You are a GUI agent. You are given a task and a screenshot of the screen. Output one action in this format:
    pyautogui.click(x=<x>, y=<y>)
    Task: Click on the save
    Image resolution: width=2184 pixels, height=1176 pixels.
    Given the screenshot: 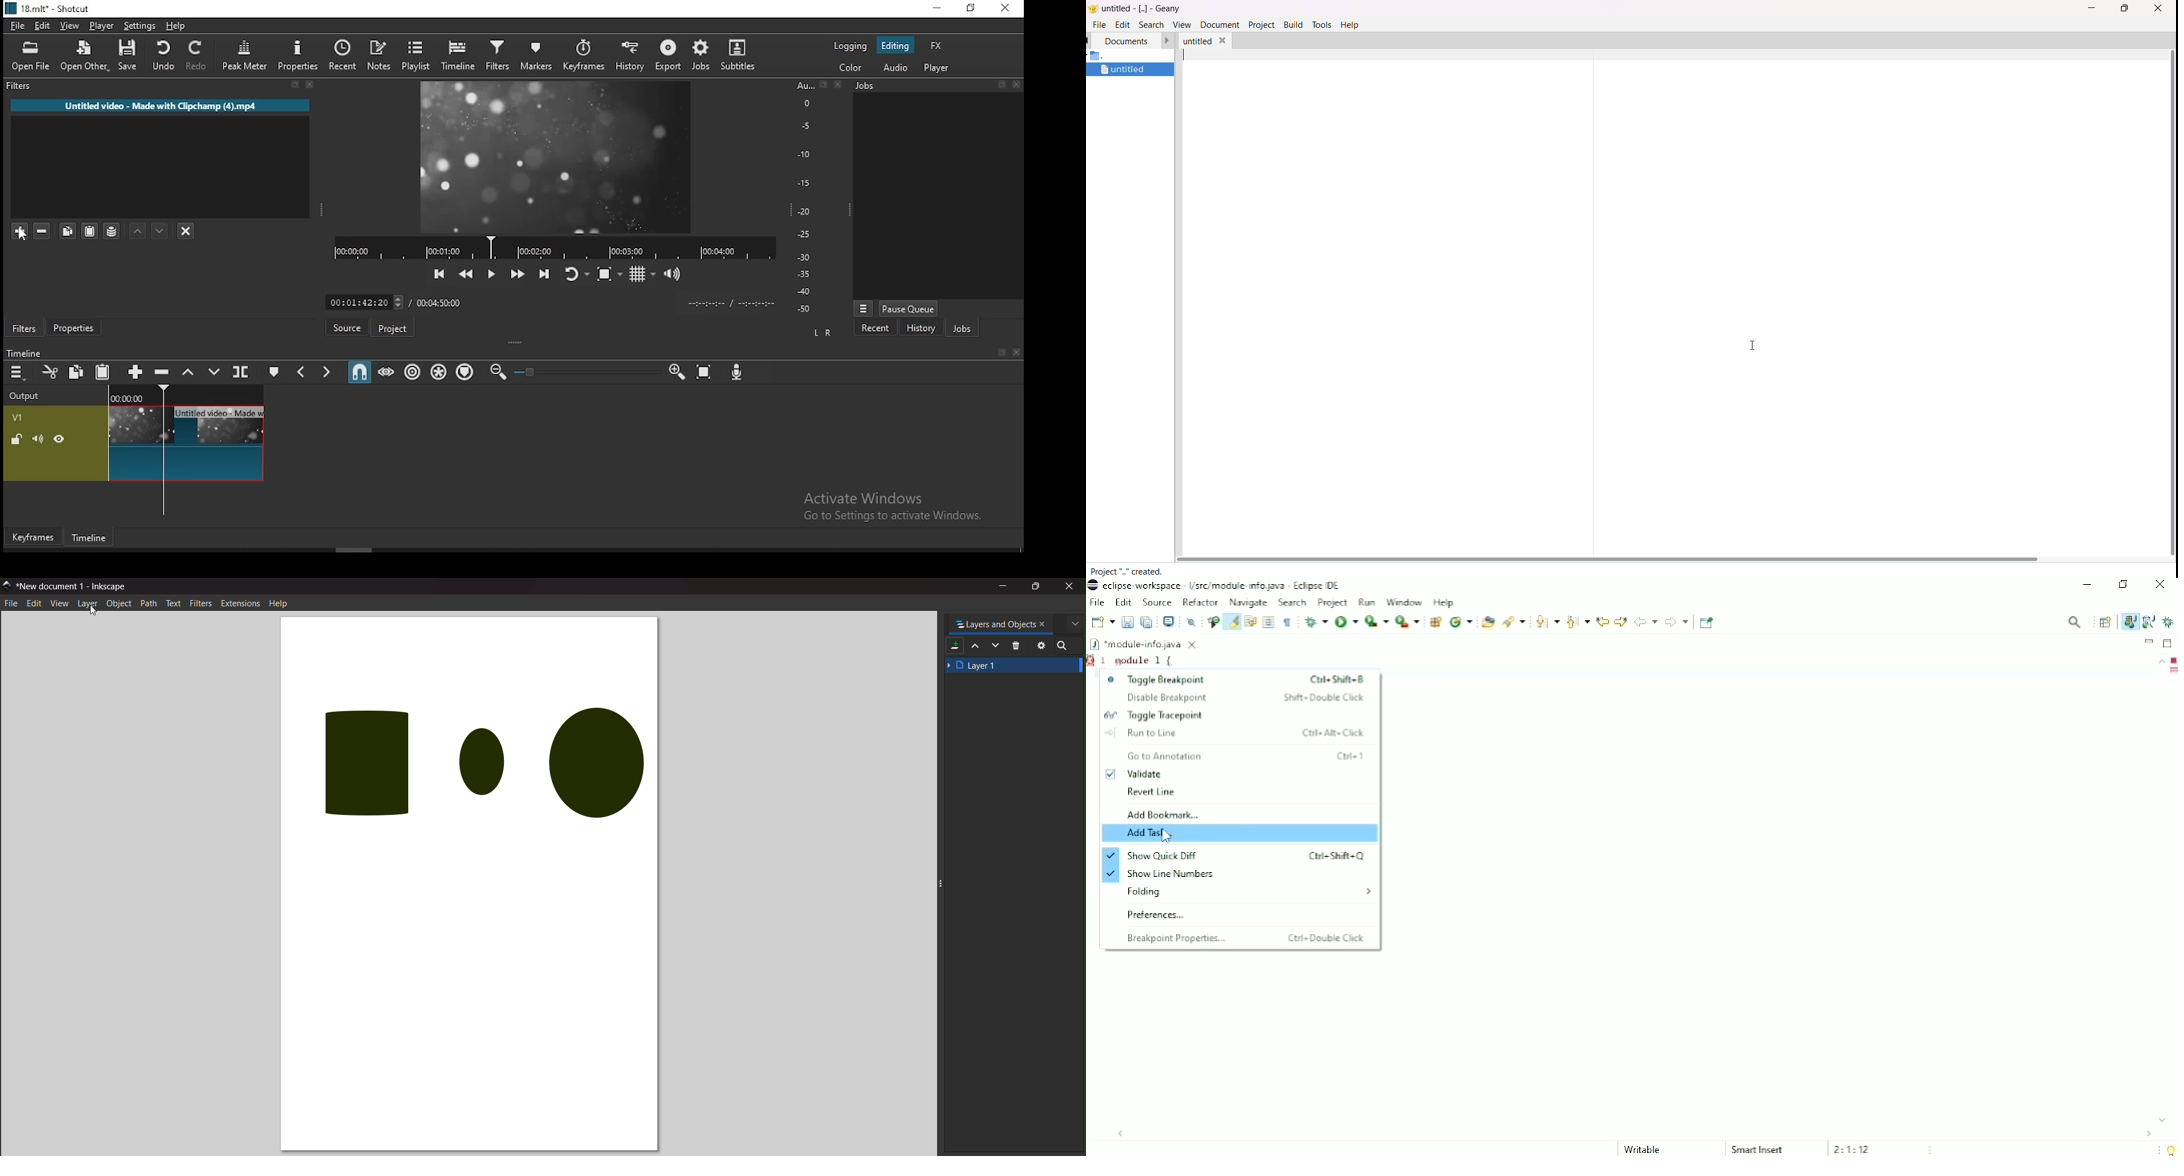 What is the action you would take?
    pyautogui.click(x=128, y=55)
    